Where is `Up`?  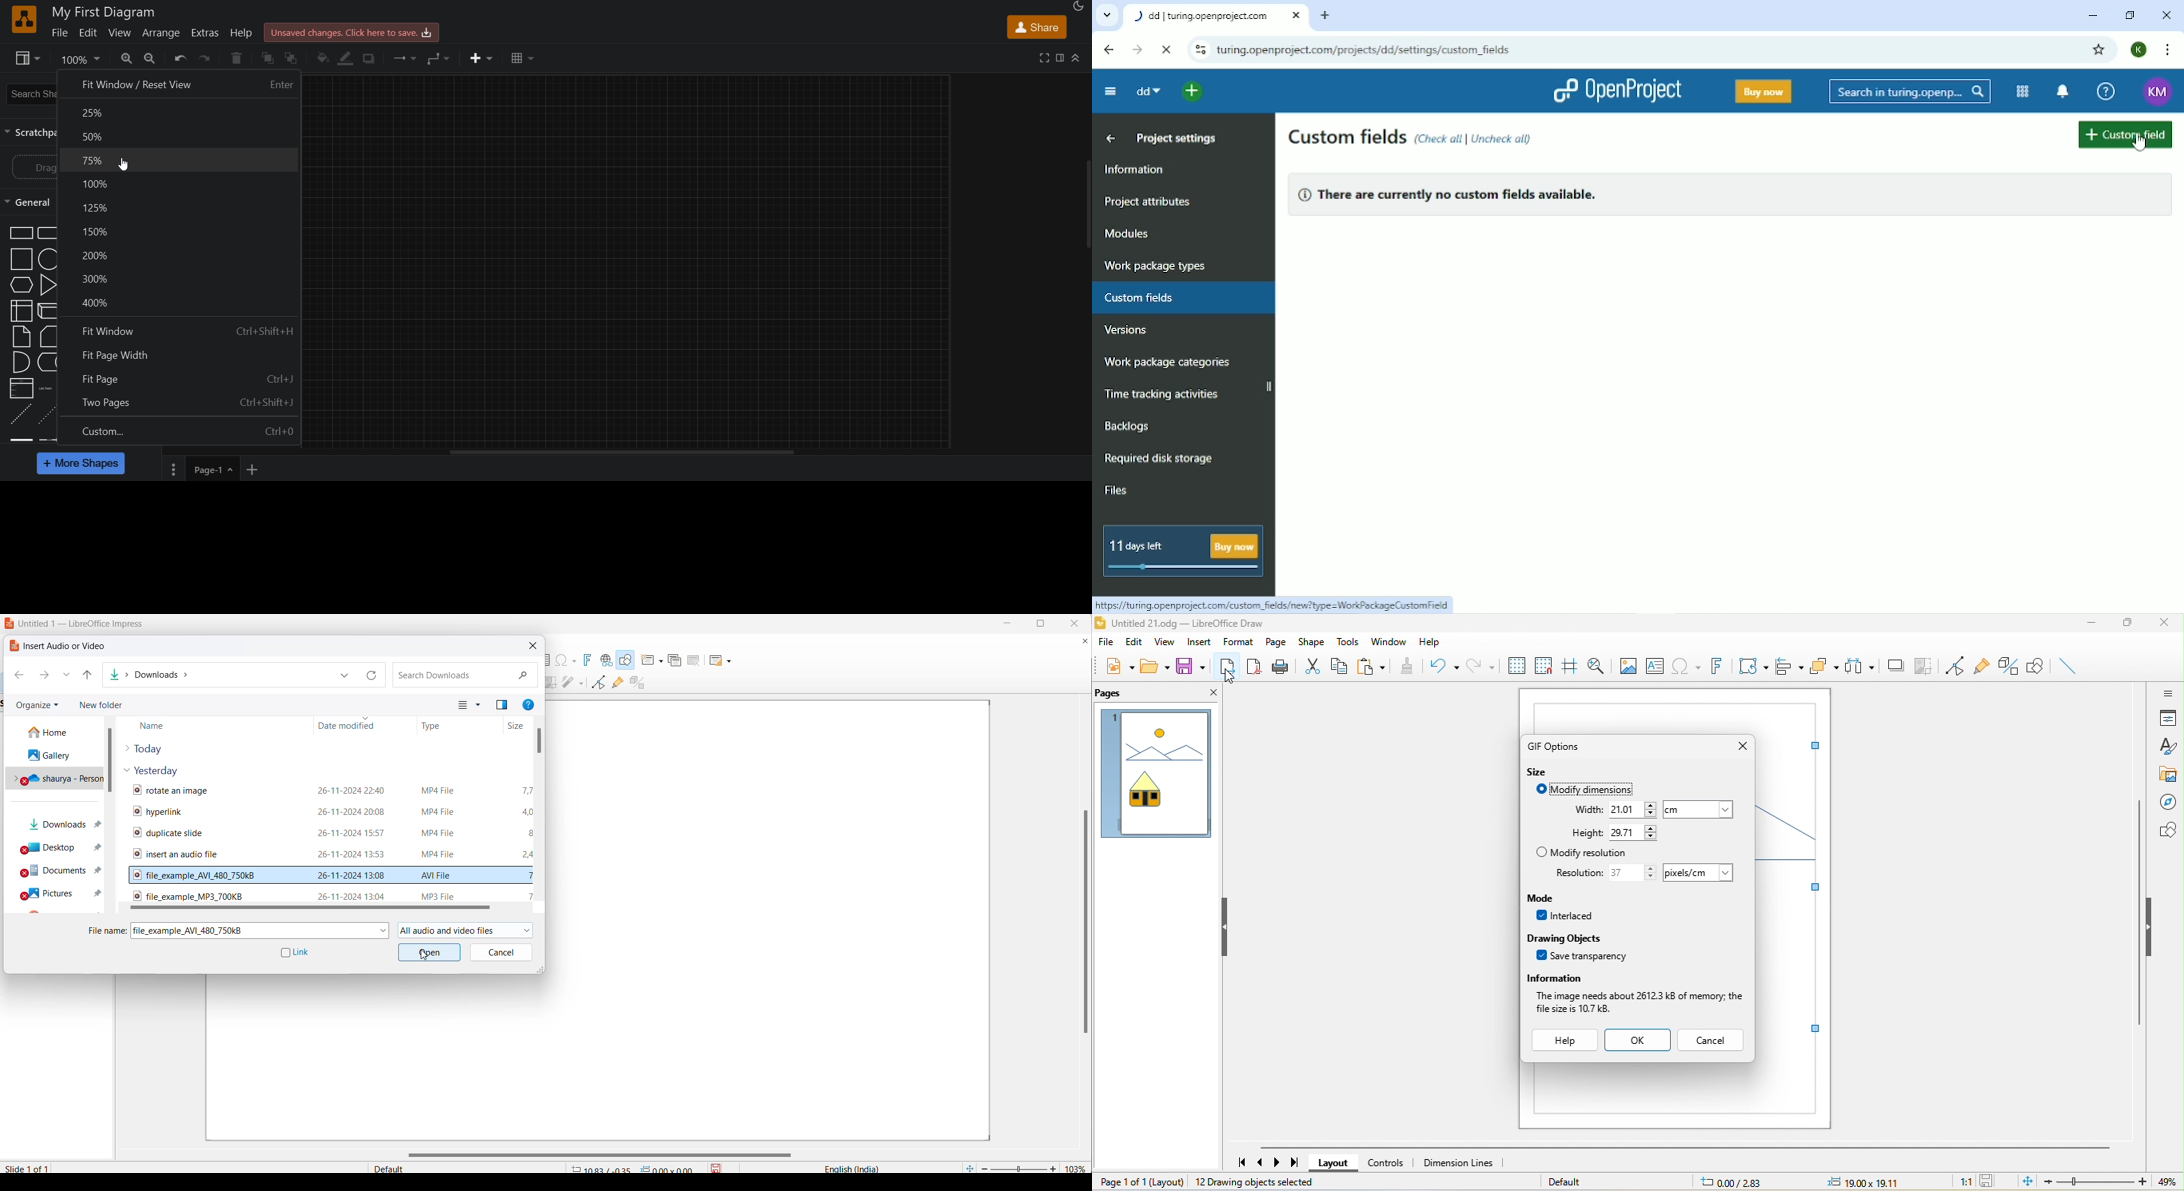
Up is located at coordinates (1109, 138).